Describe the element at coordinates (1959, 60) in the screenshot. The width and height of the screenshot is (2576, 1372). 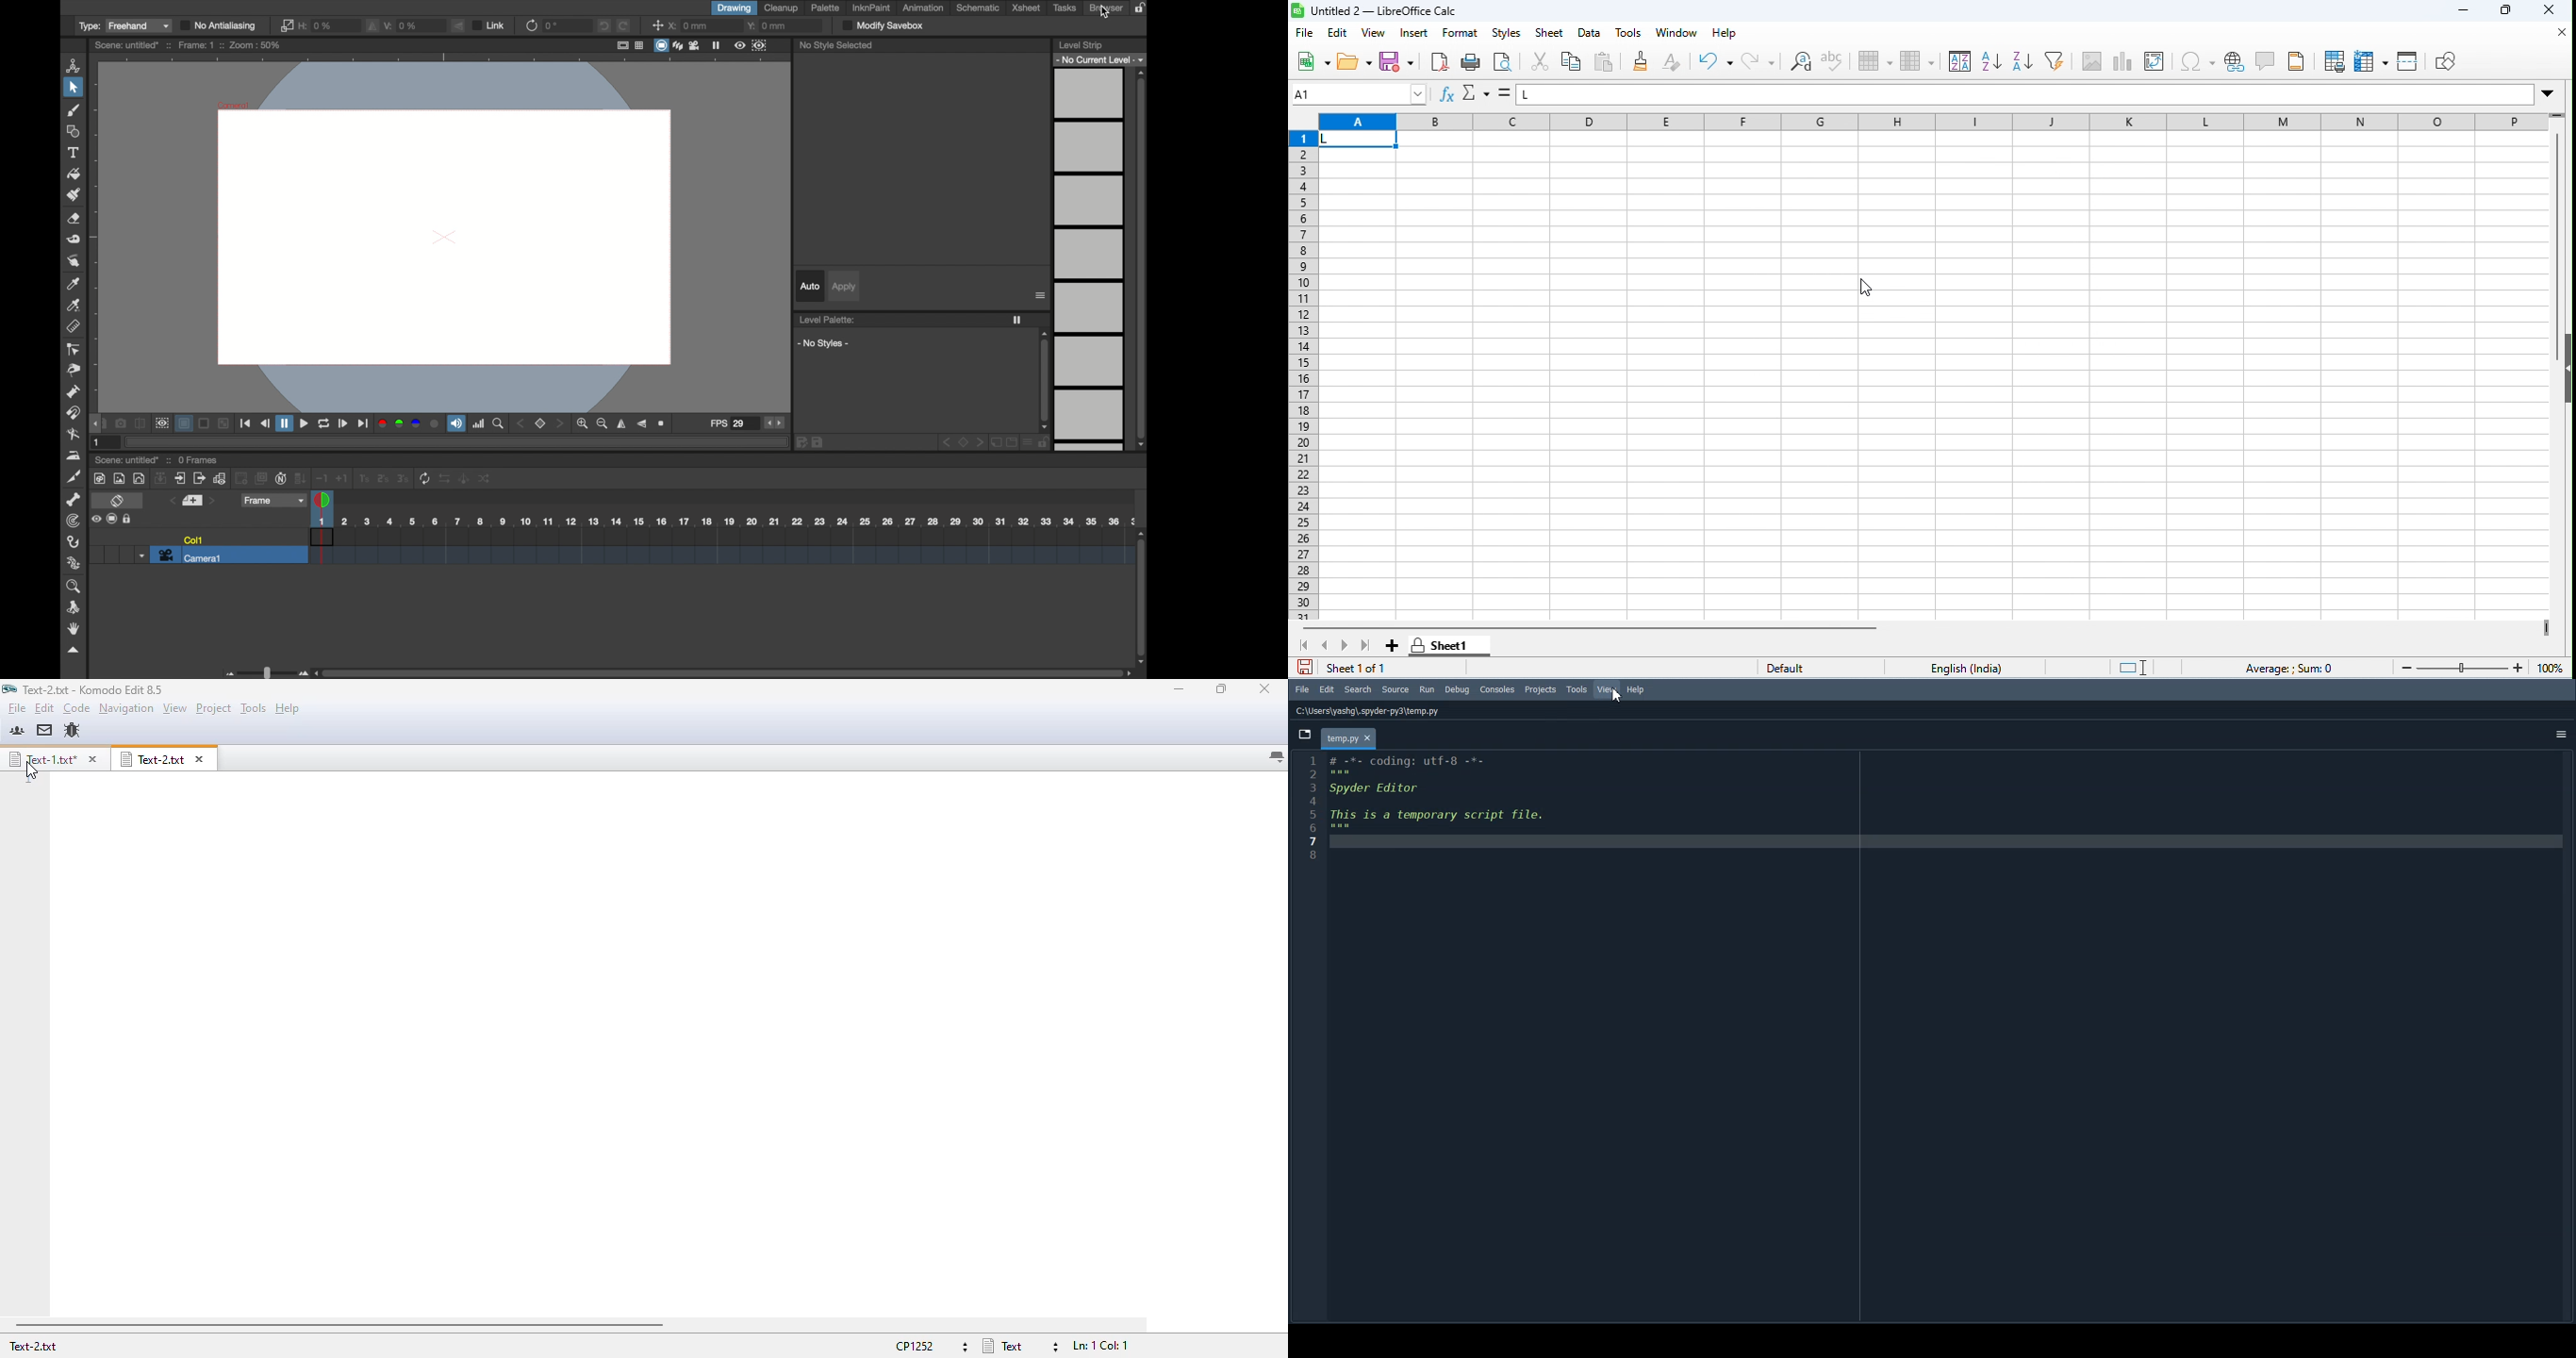
I see `sort` at that location.